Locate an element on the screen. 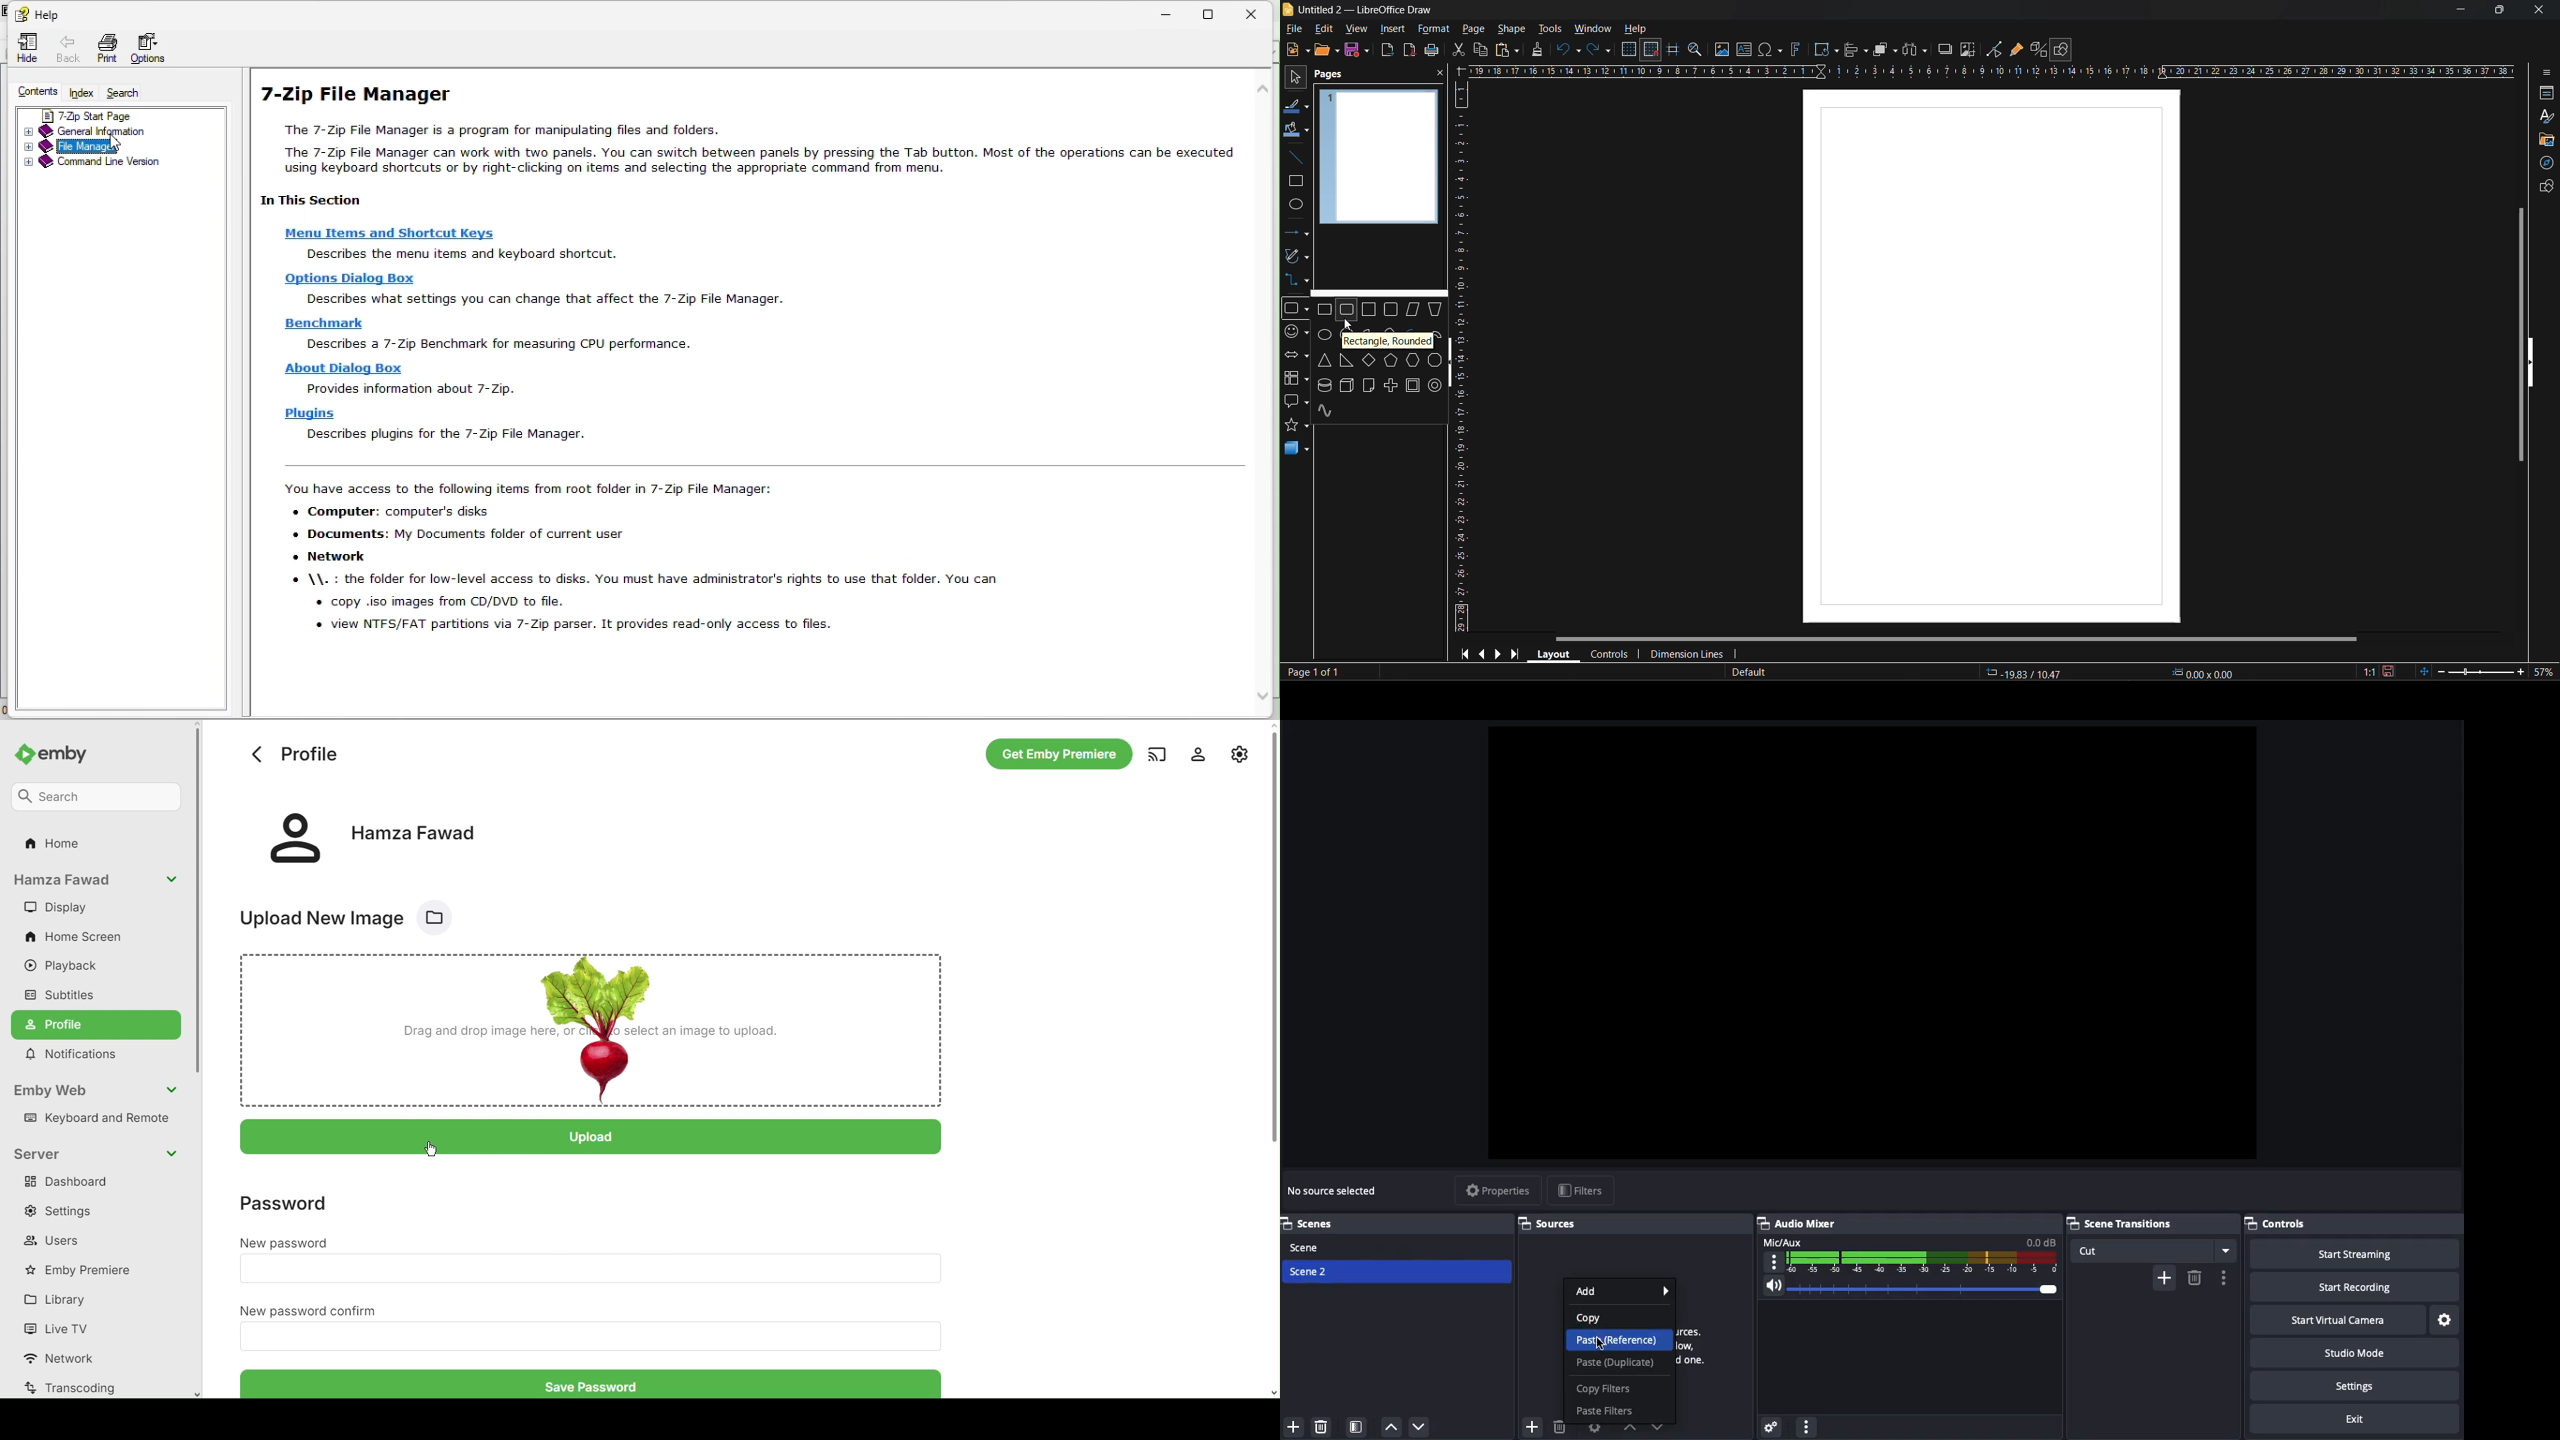  Settings is located at coordinates (2353, 1385).